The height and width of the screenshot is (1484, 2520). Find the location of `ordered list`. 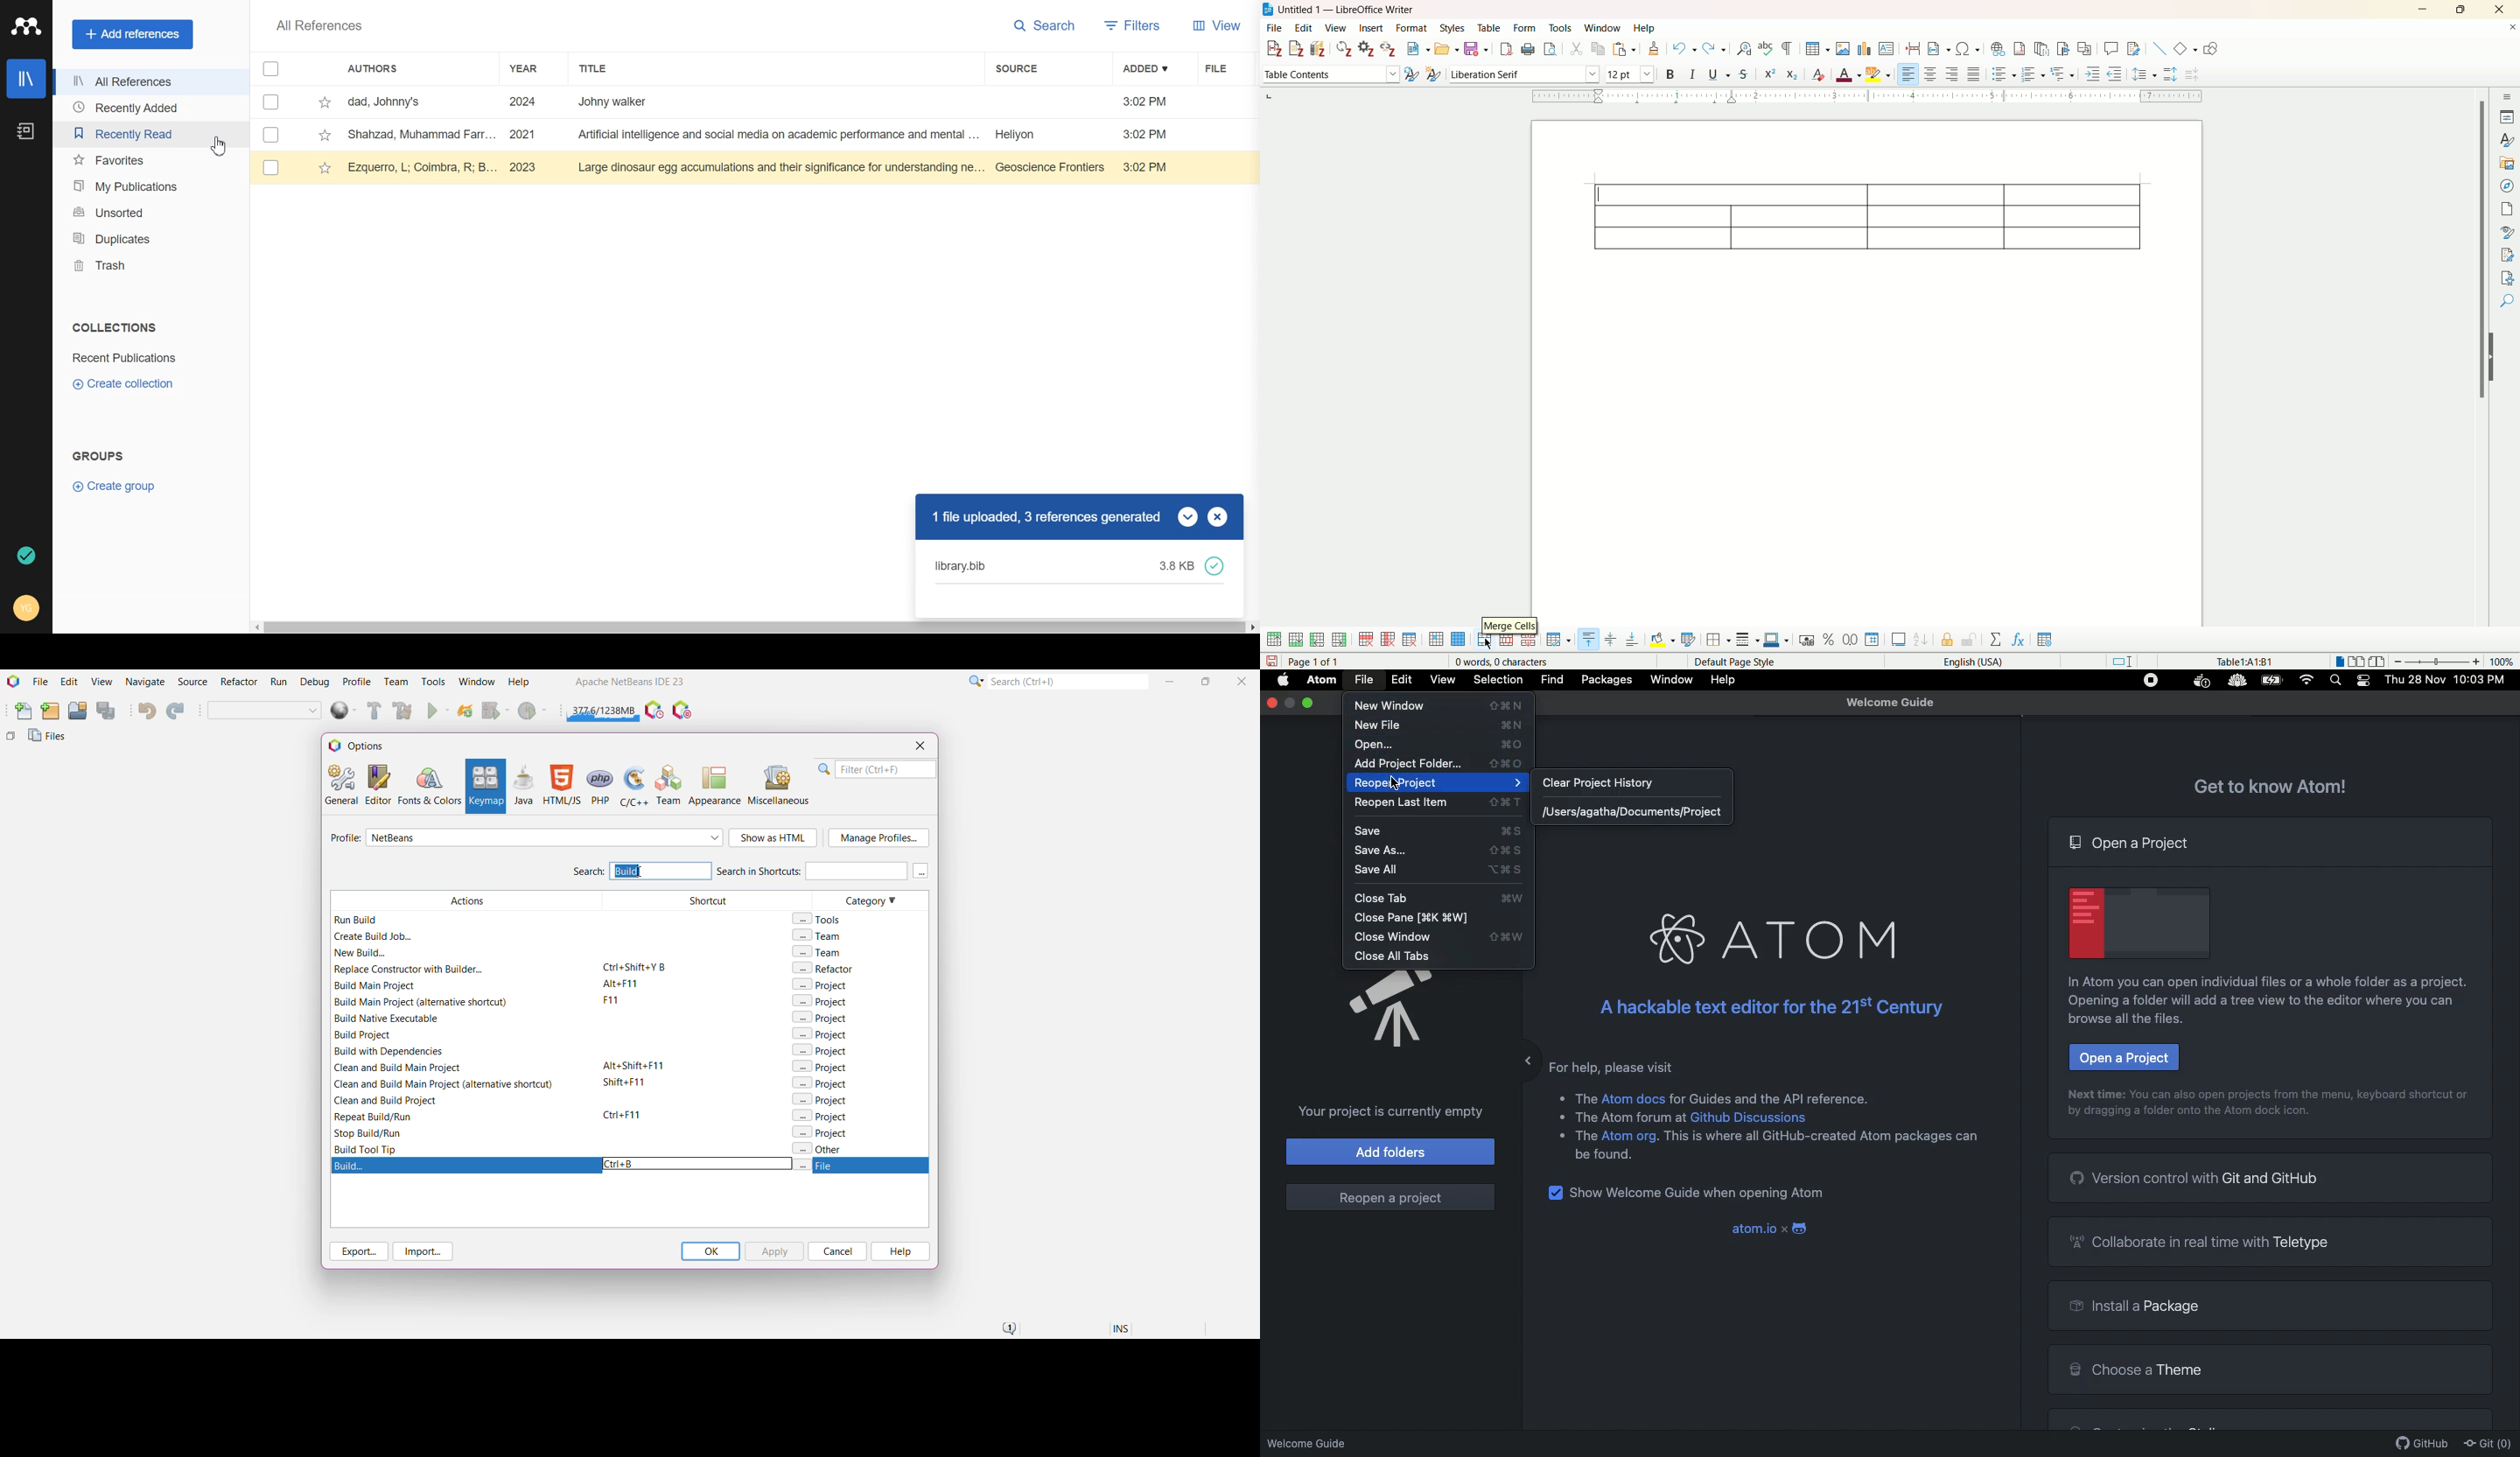

ordered list is located at coordinates (2032, 75).